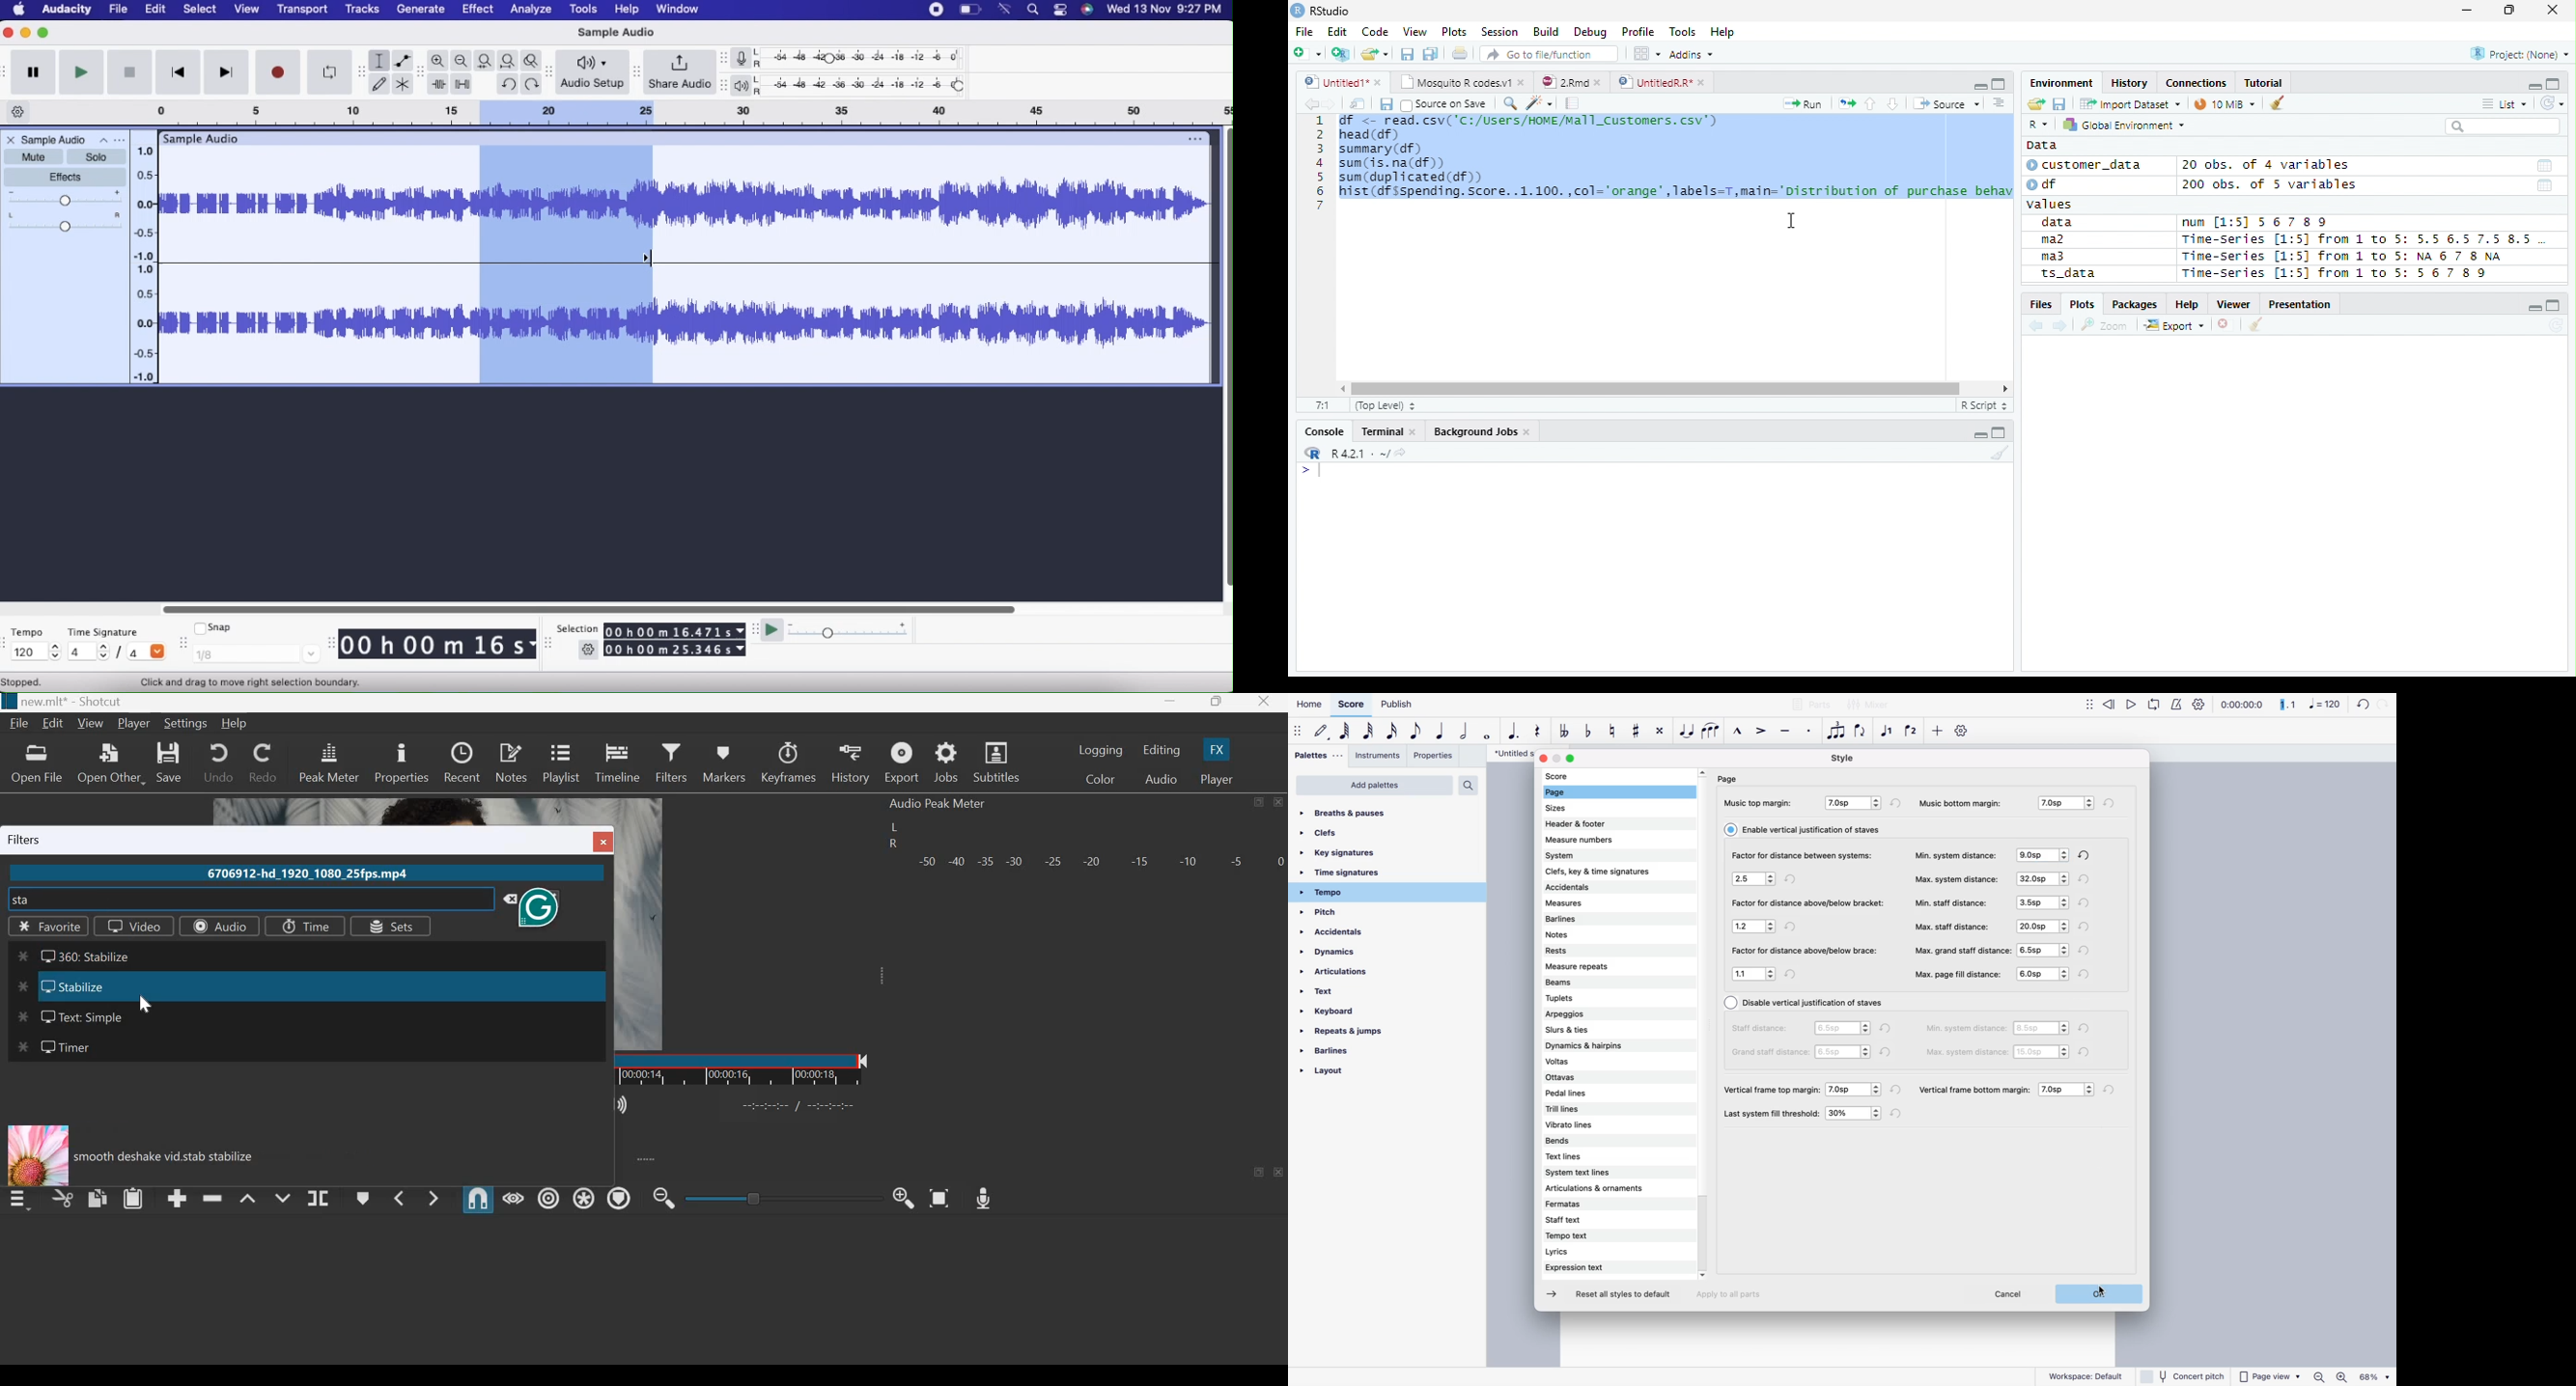  Describe the element at coordinates (7, 642) in the screenshot. I see `move toolbar` at that location.